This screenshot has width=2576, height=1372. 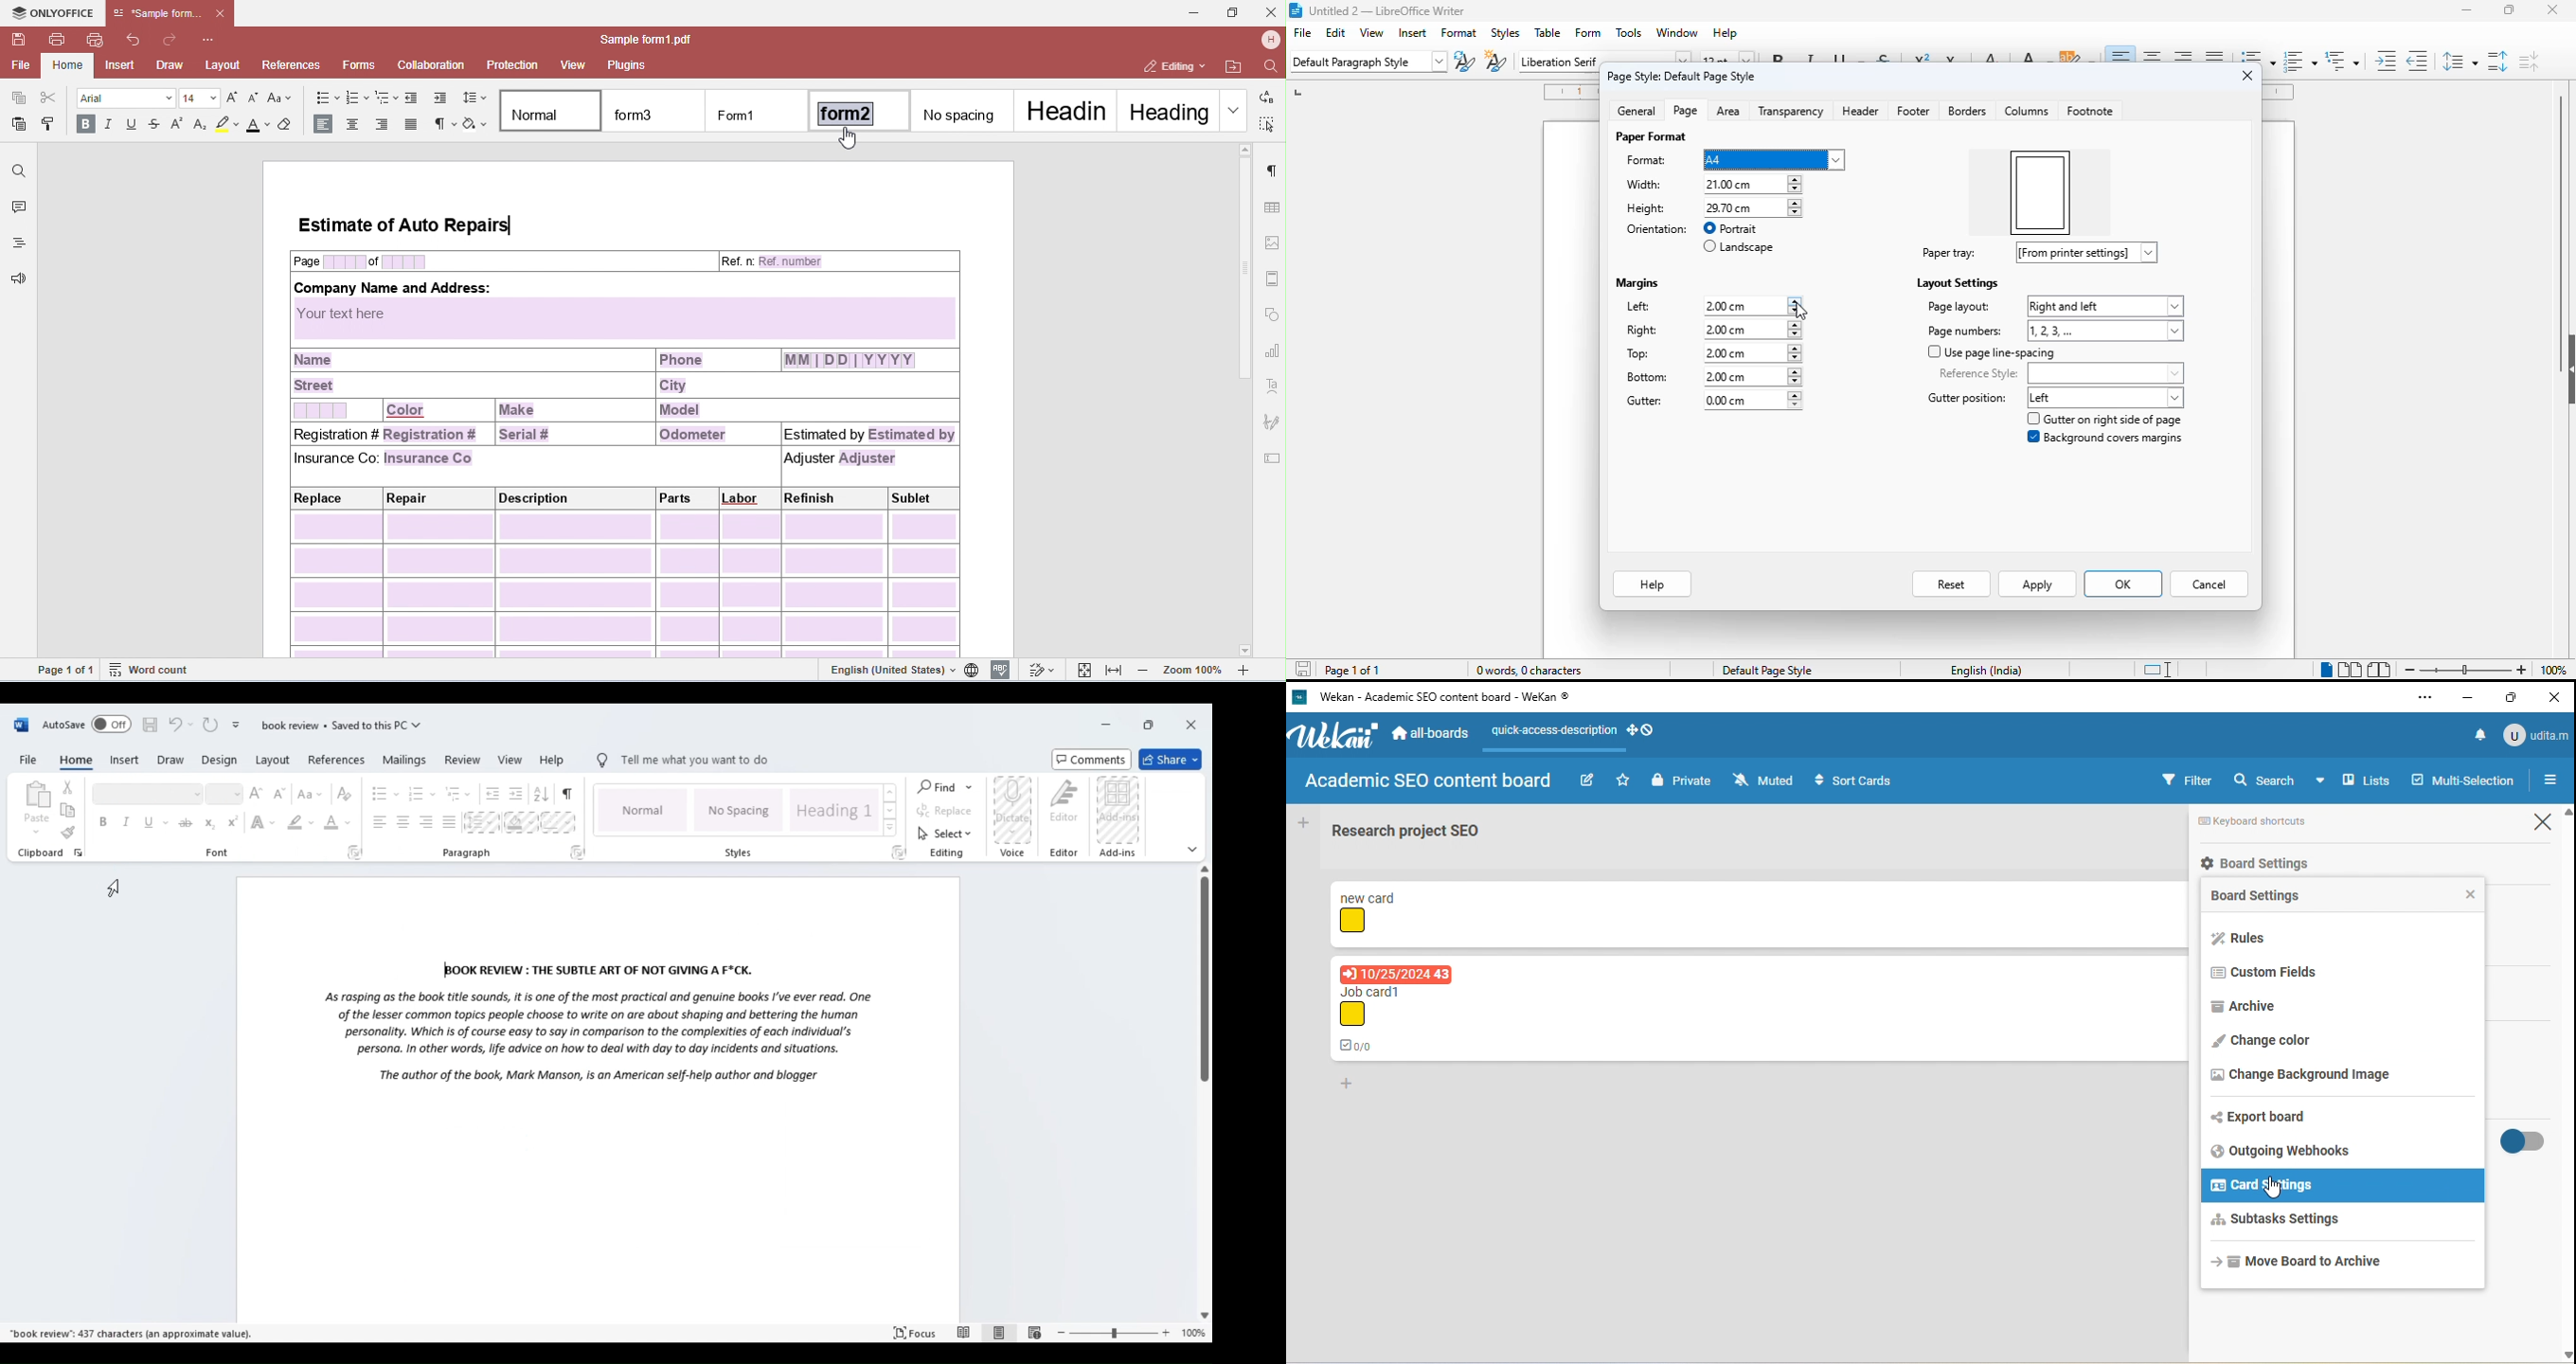 What do you see at coordinates (2122, 585) in the screenshot?
I see `OK` at bounding box center [2122, 585].